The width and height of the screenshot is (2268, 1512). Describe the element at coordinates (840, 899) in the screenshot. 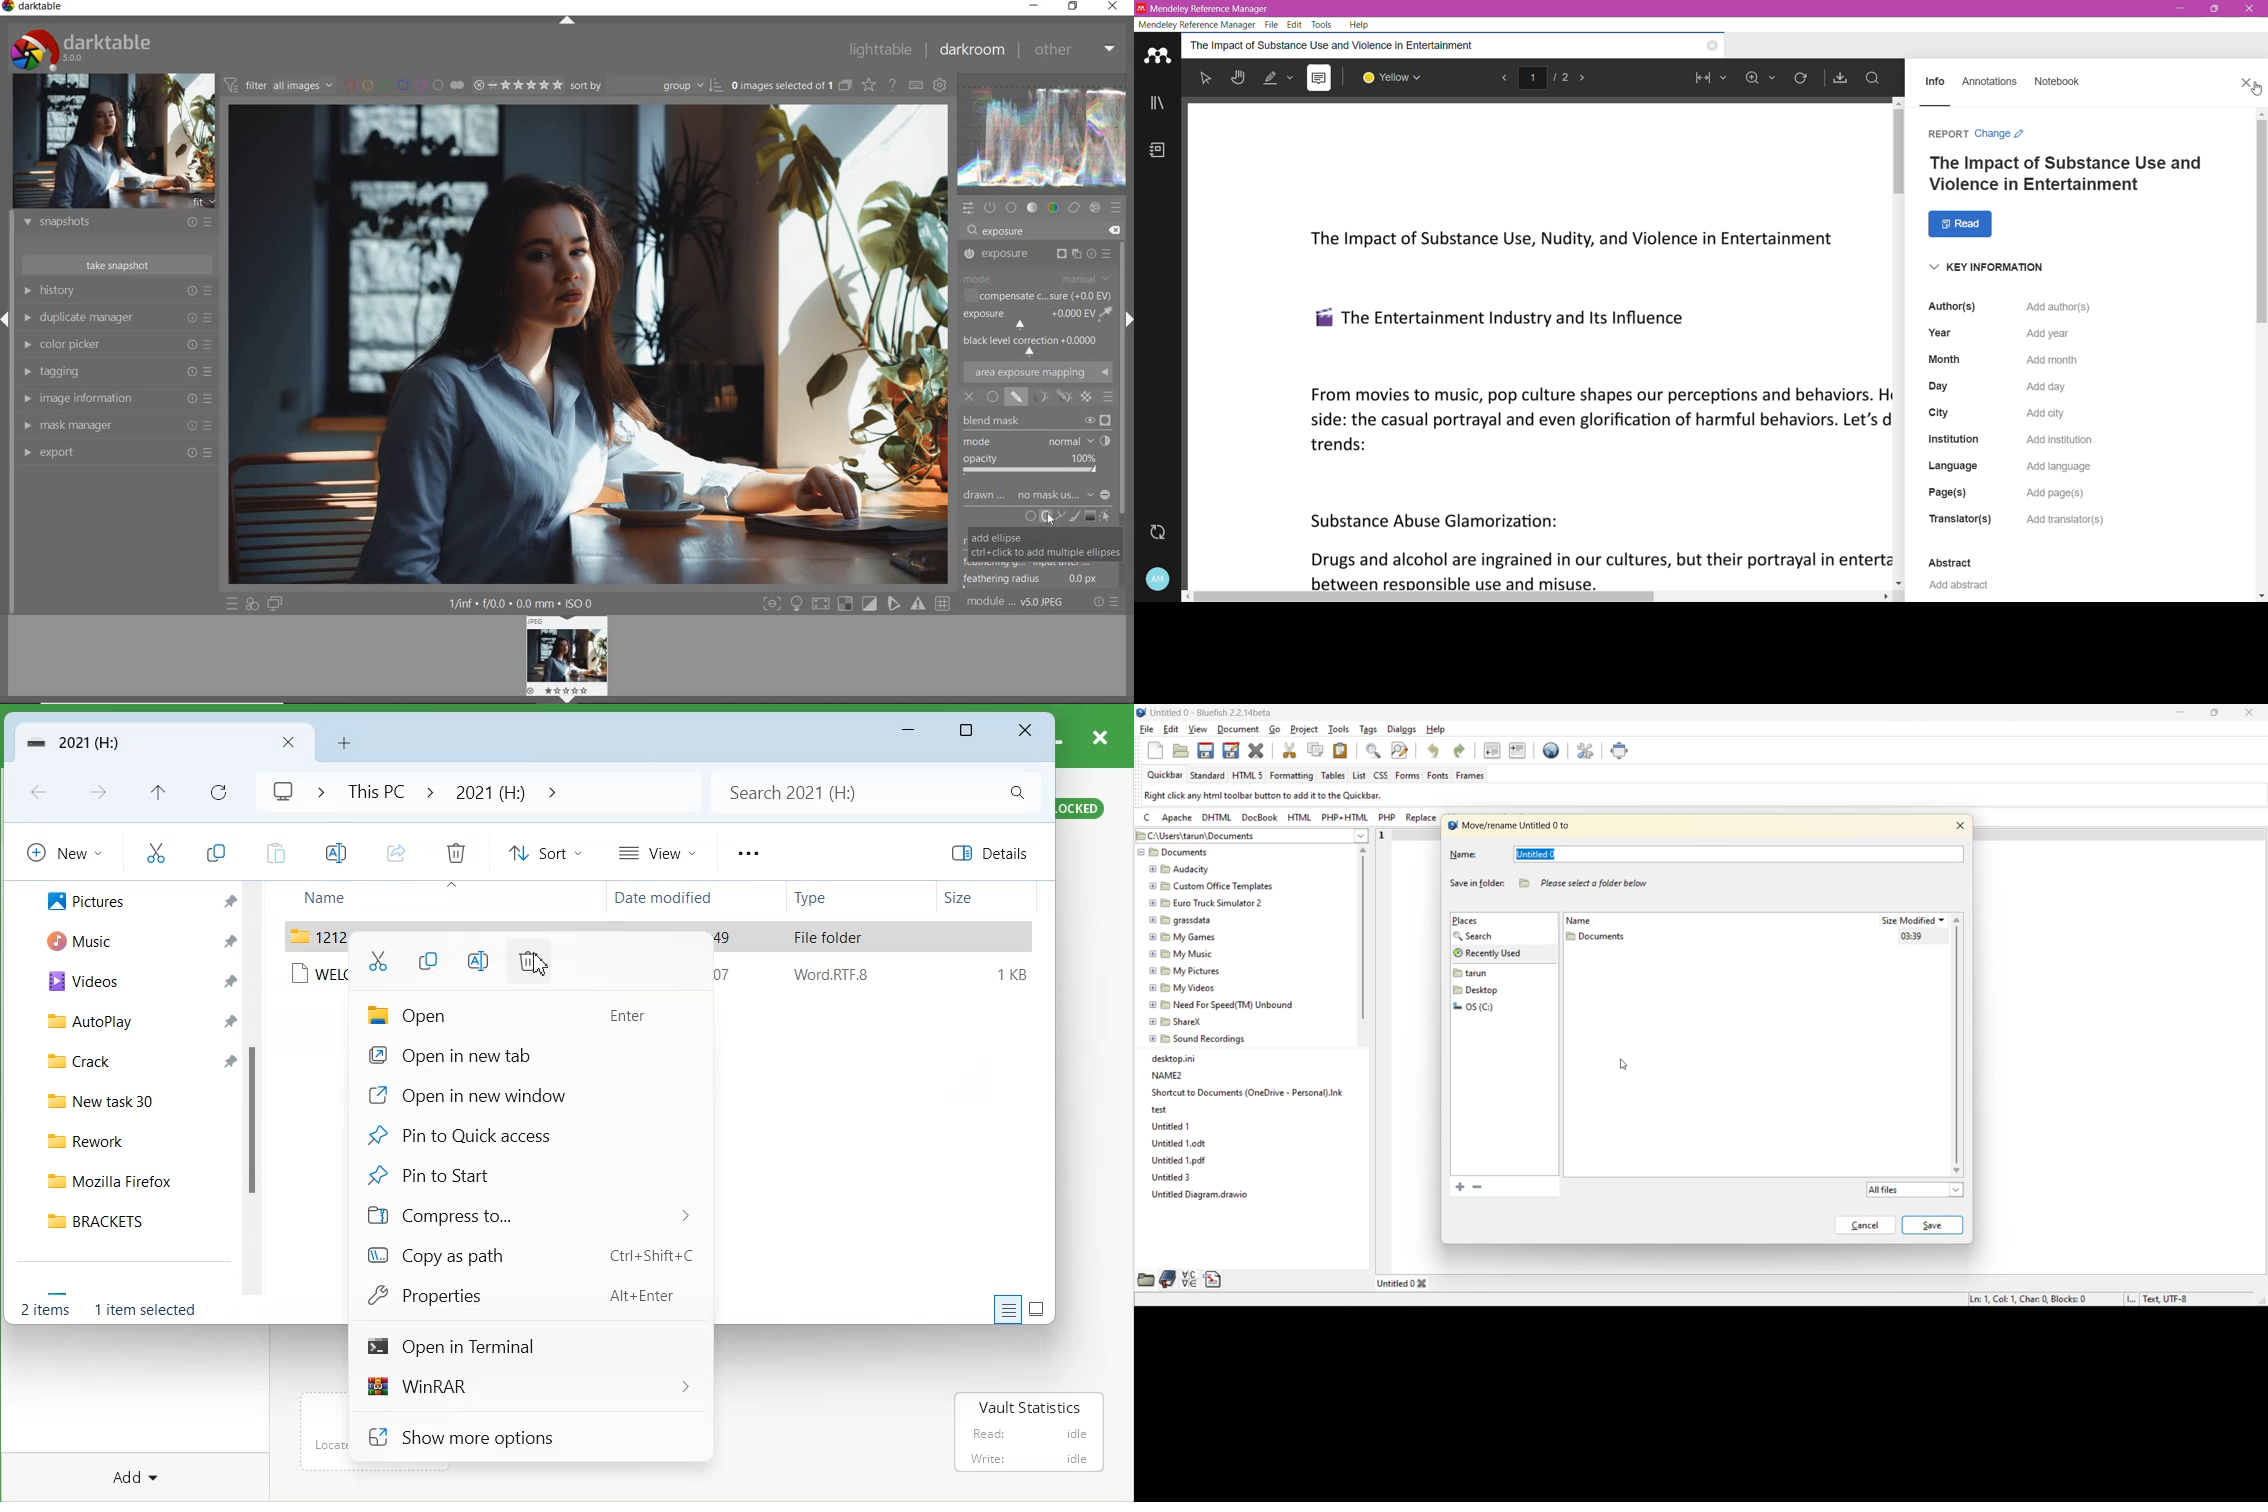

I see `Type` at that location.